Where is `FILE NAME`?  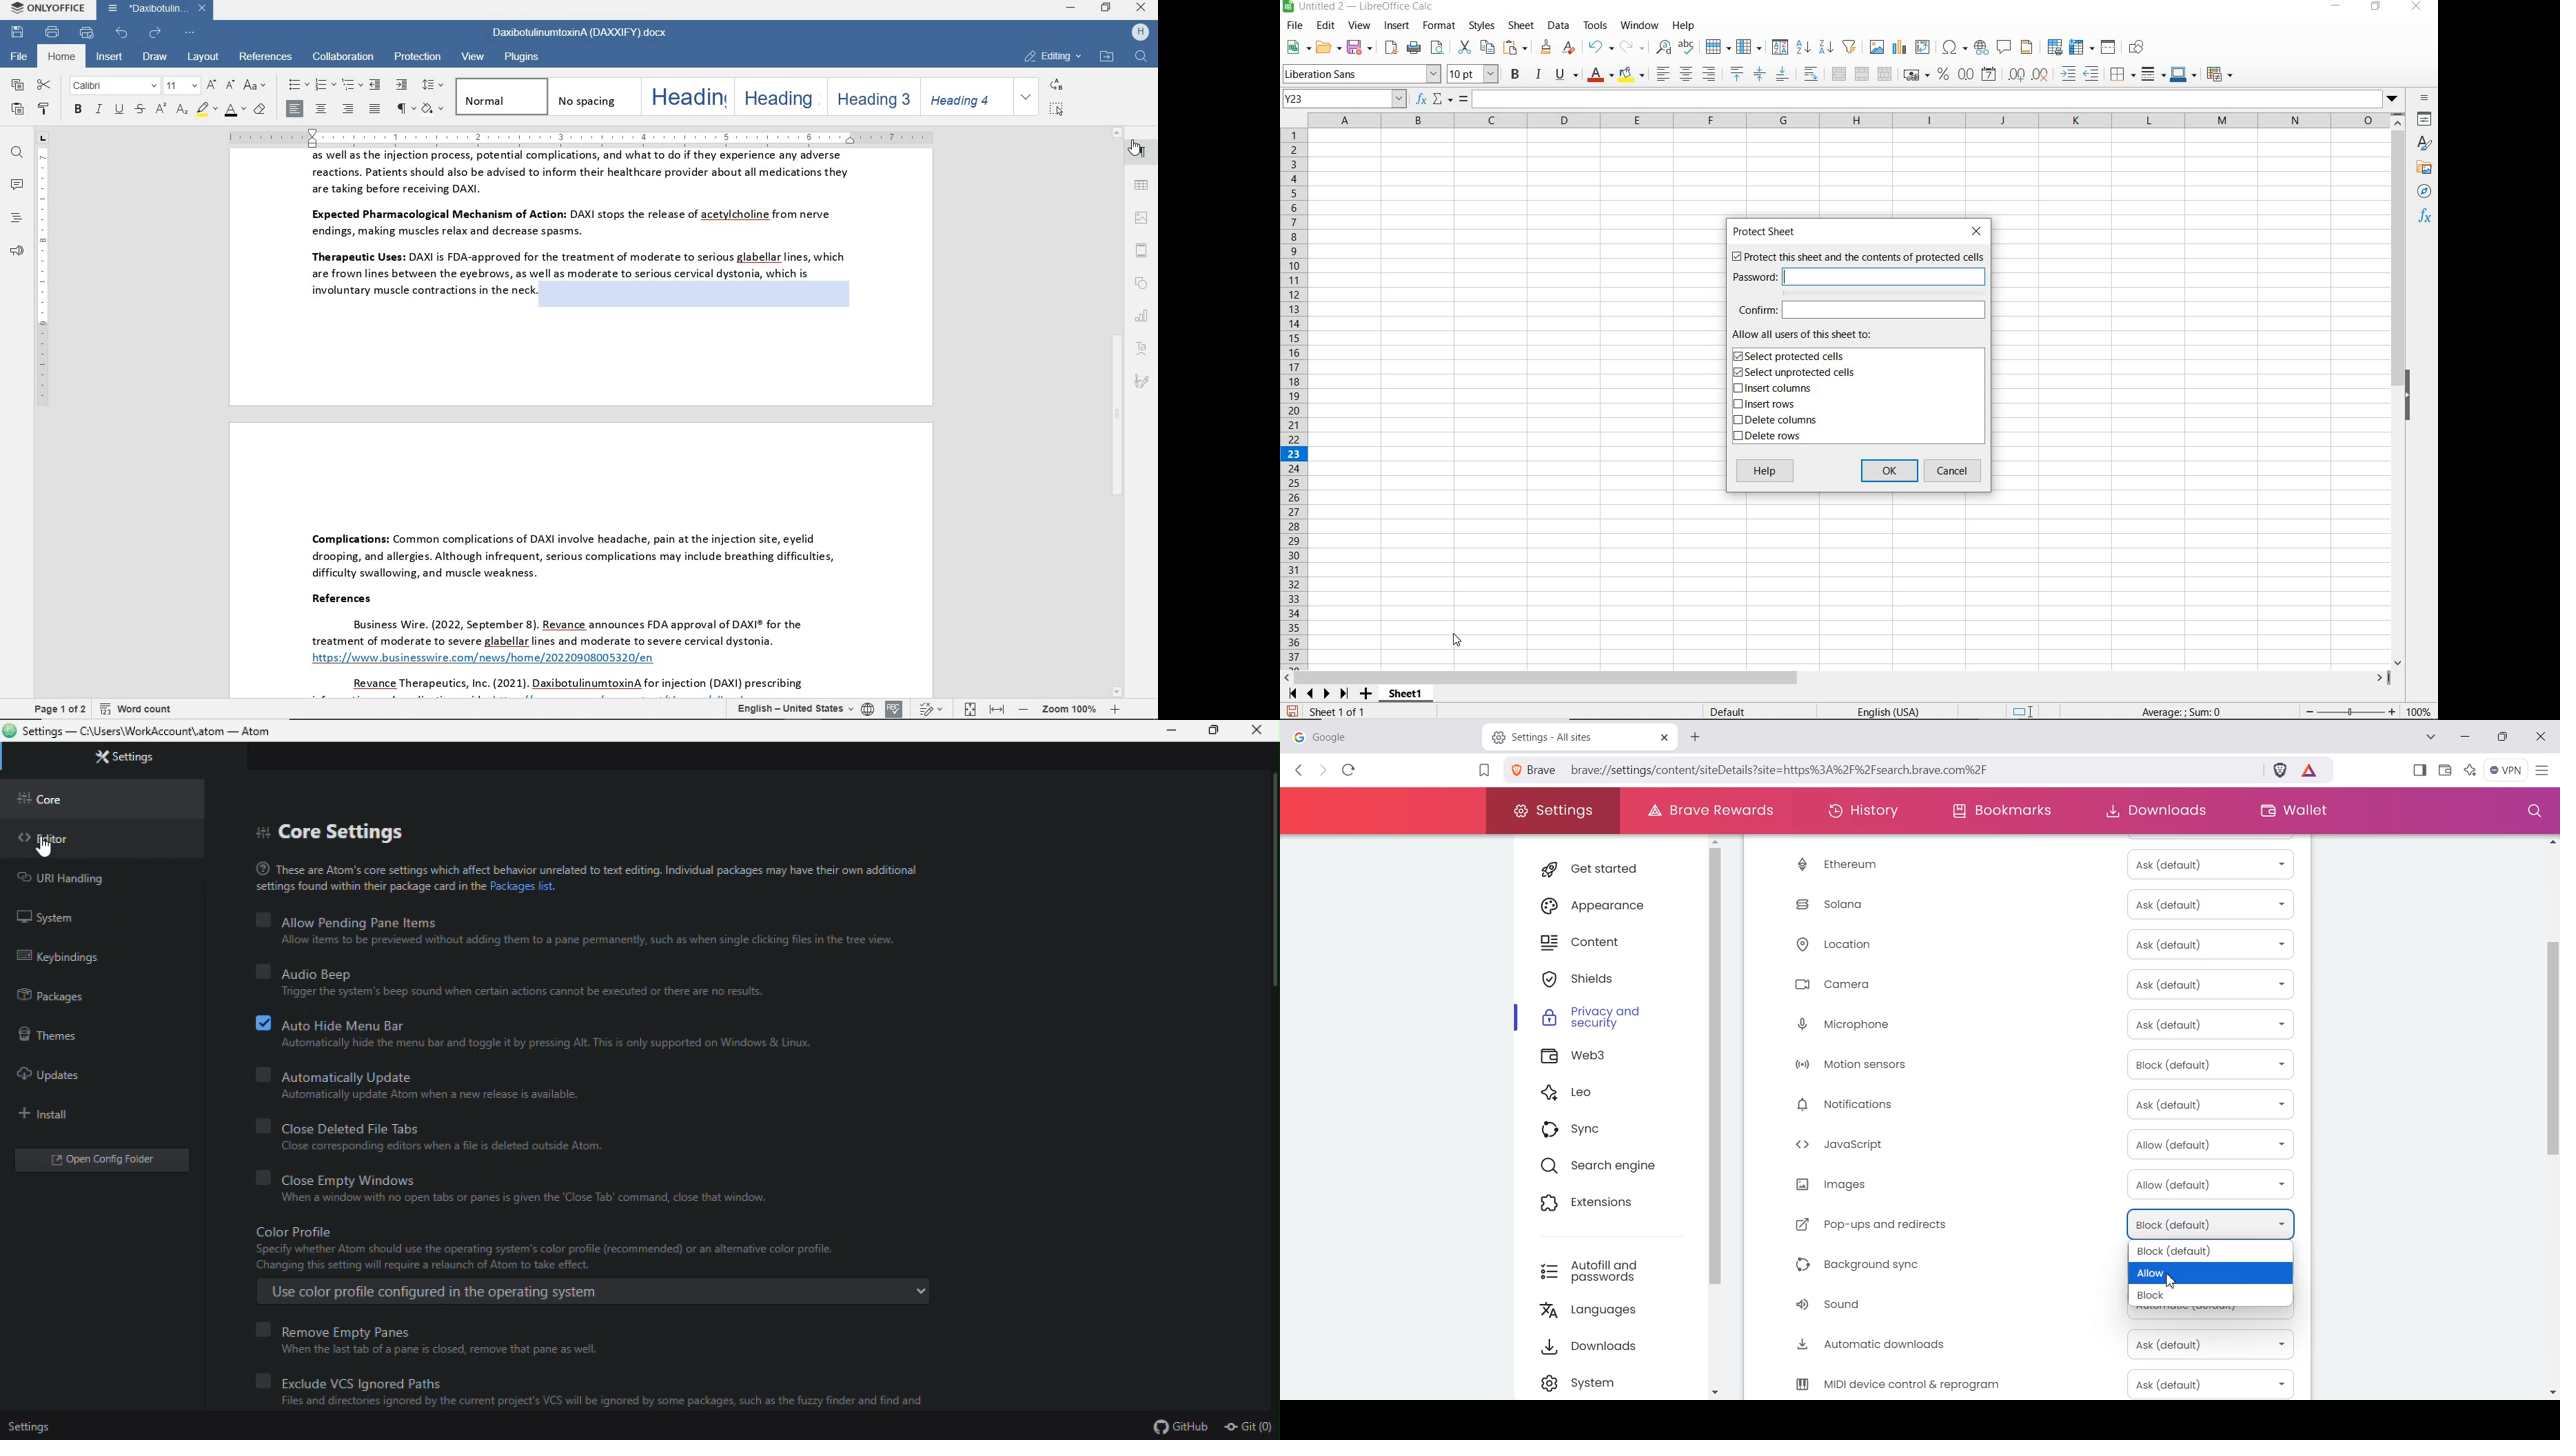
FILE NAME is located at coordinates (1361, 8).